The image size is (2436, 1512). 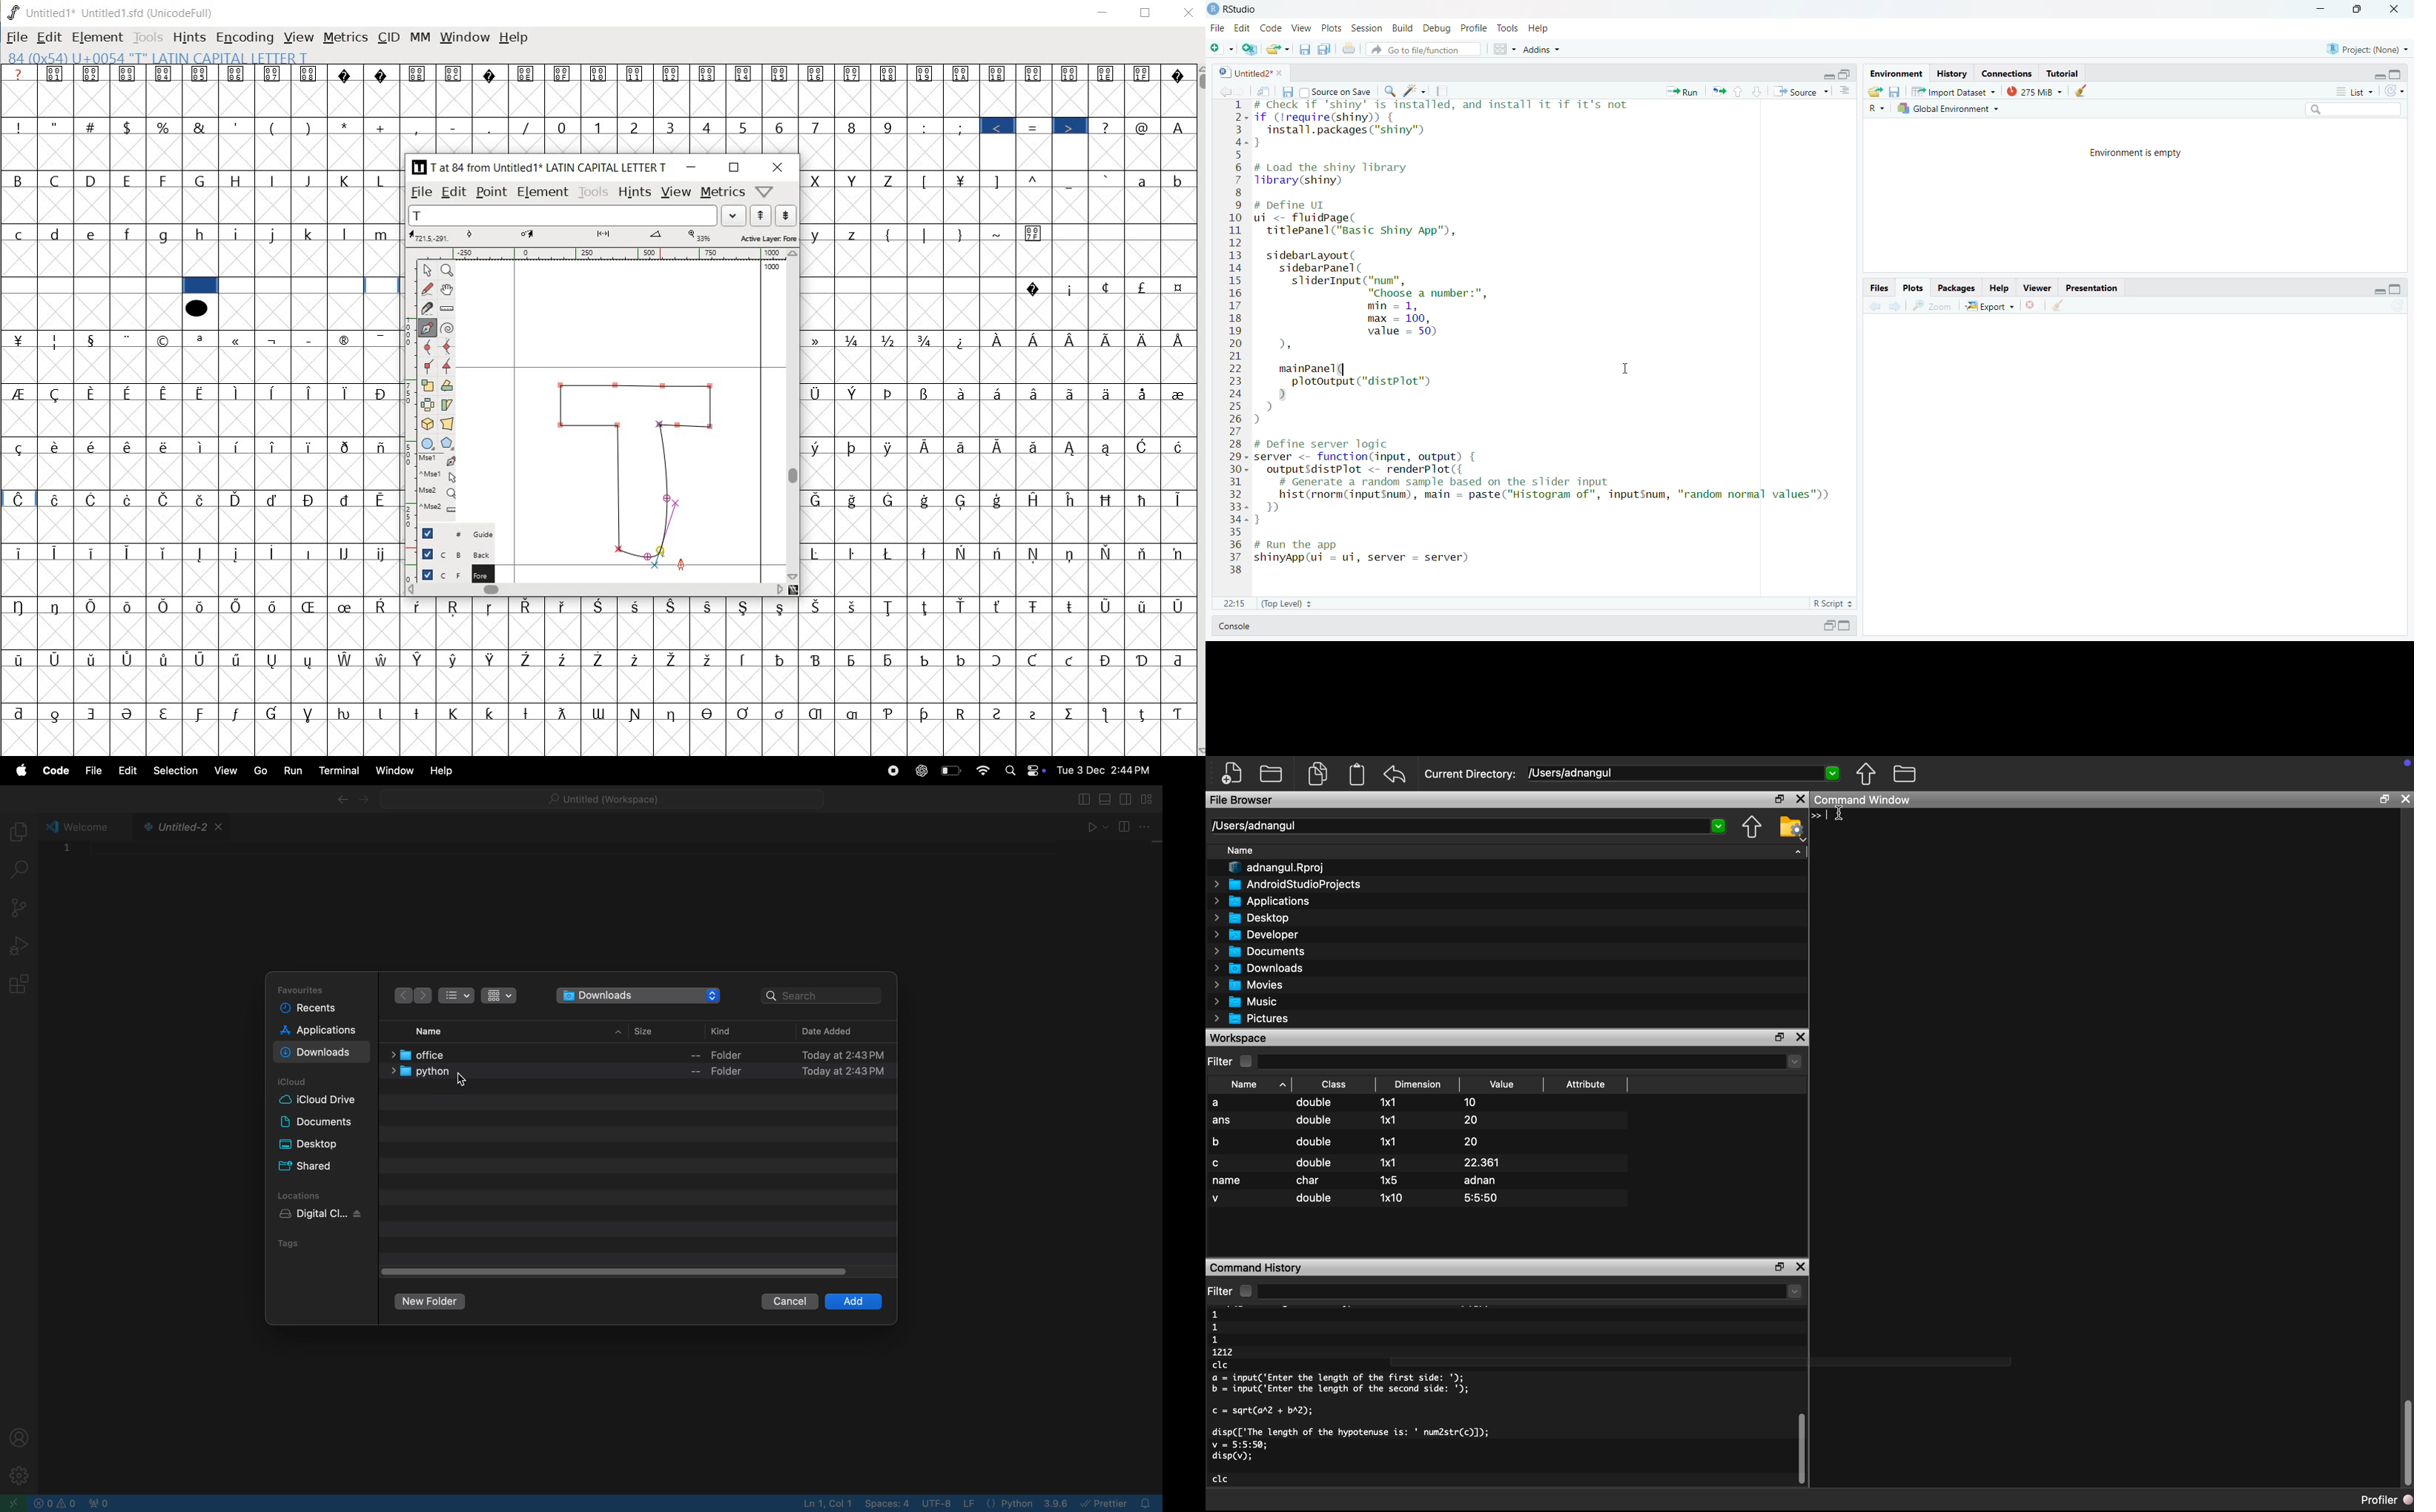 What do you see at coordinates (1218, 28) in the screenshot?
I see `File` at bounding box center [1218, 28].